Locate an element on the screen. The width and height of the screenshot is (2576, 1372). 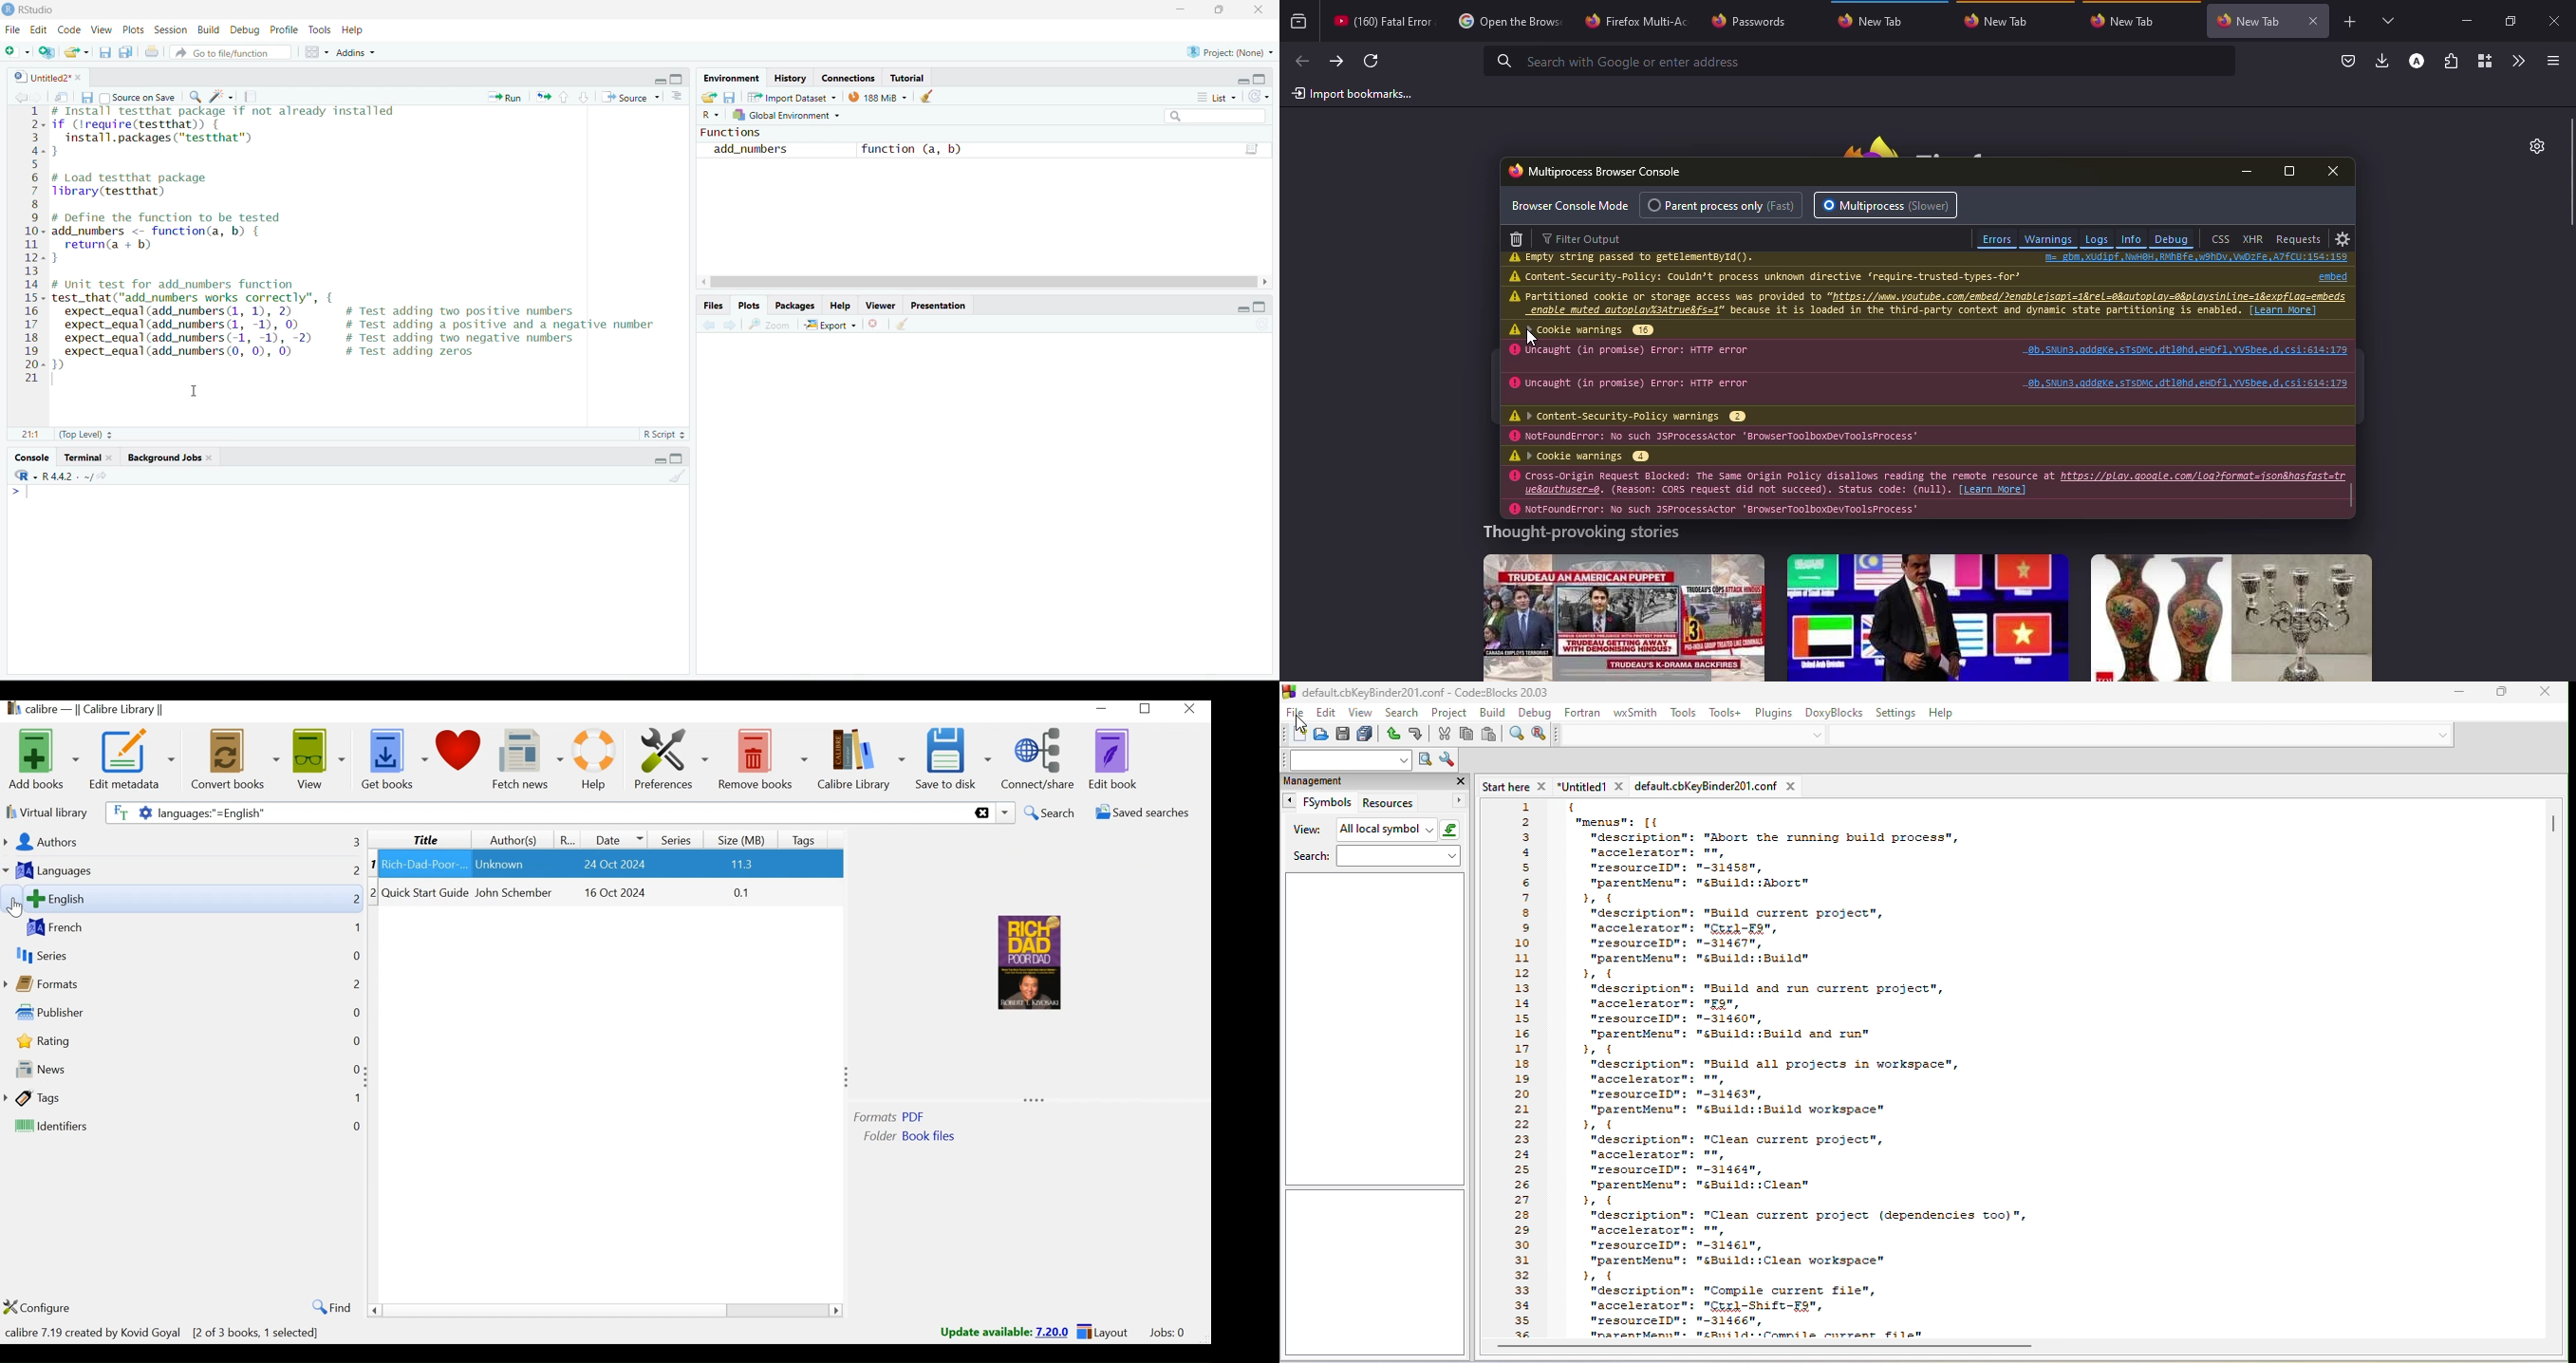
create a project is located at coordinates (47, 51).